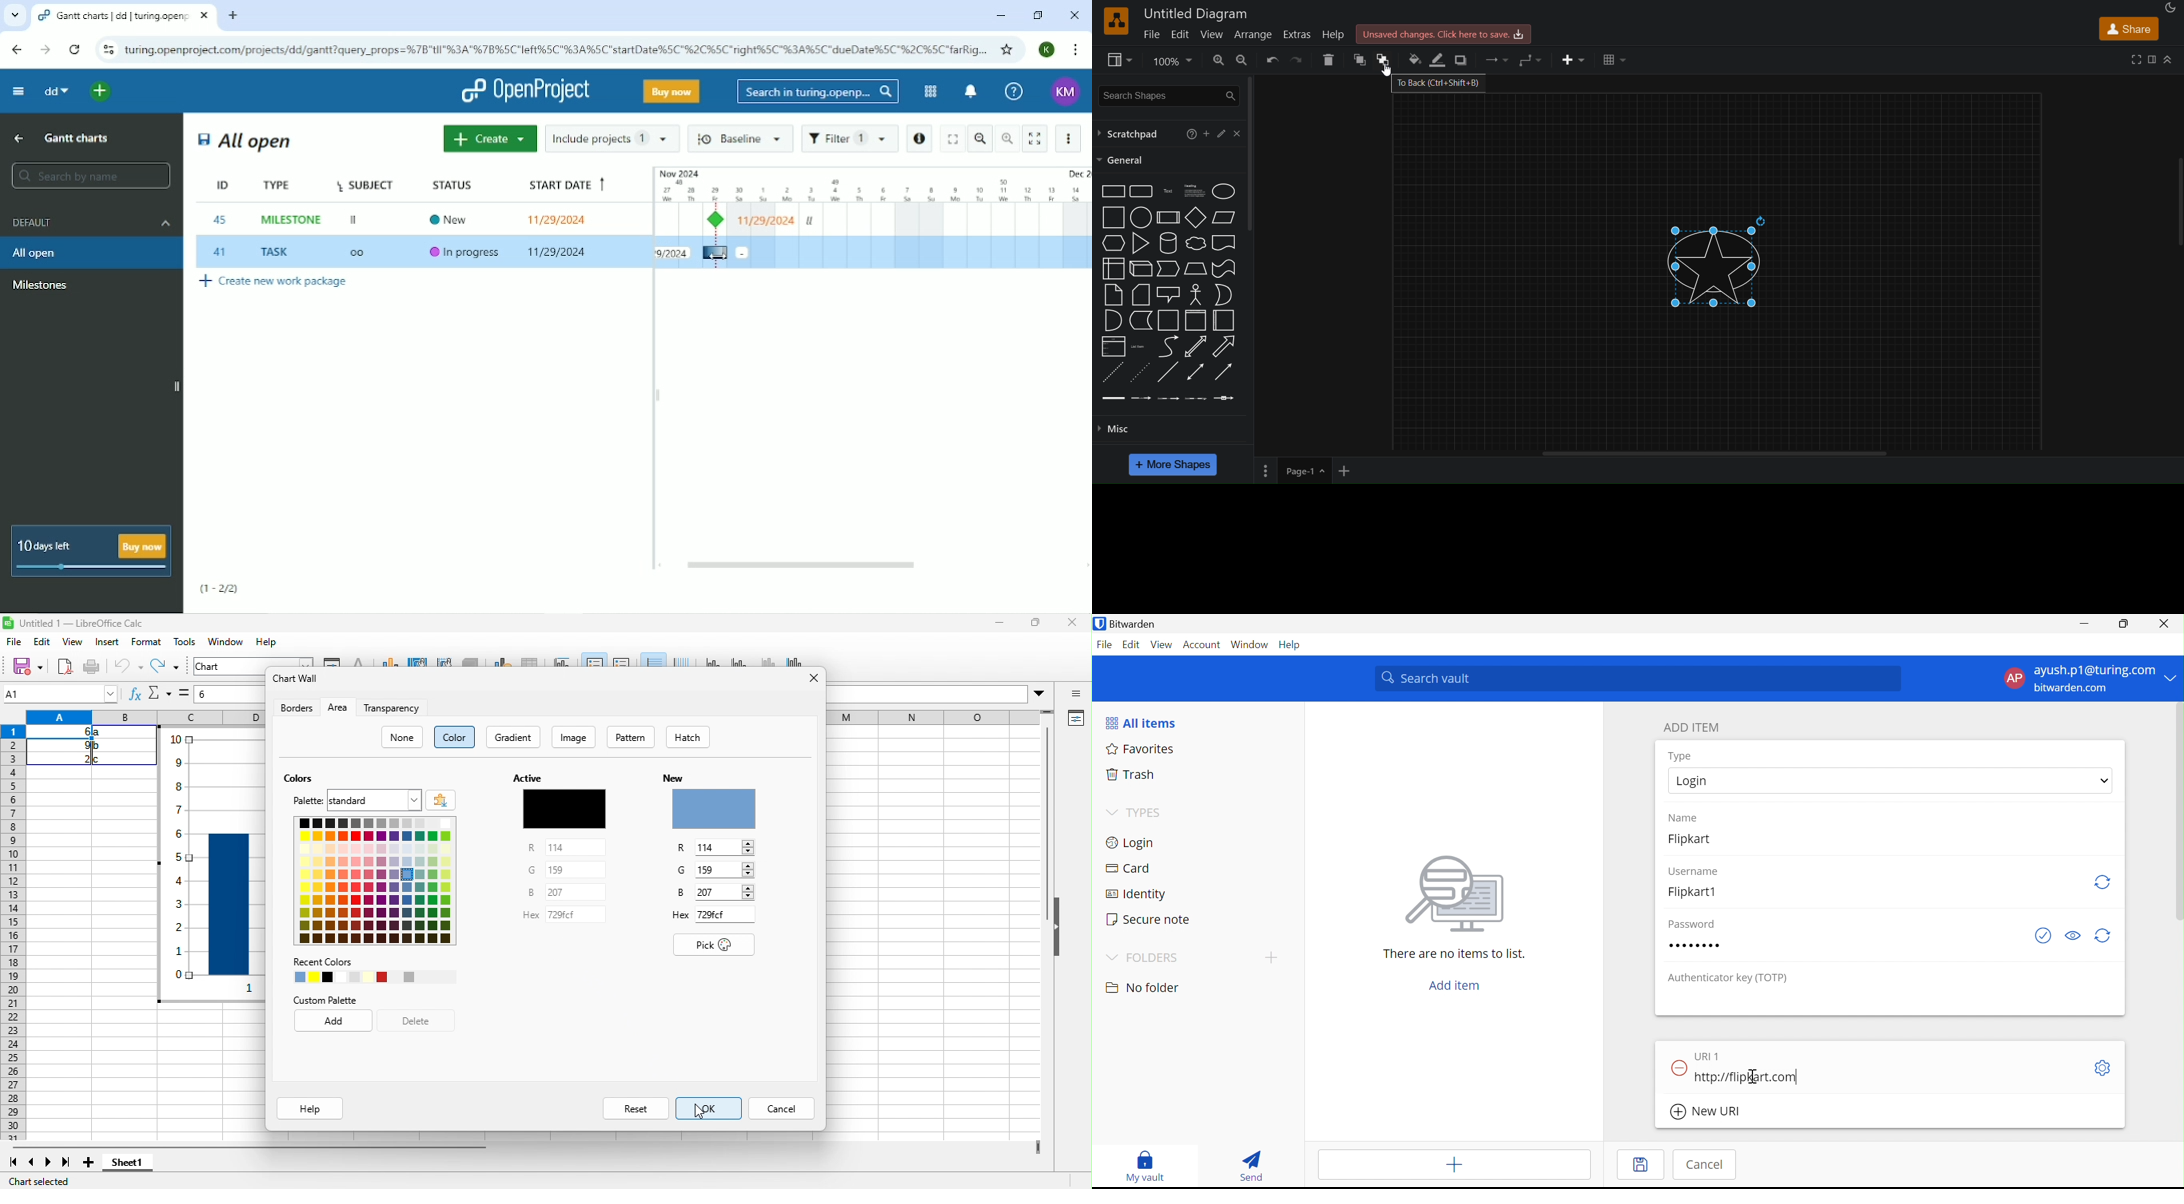 The height and width of the screenshot is (1204, 2184). Describe the element at coordinates (1173, 60) in the screenshot. I see `zoom` at that location.